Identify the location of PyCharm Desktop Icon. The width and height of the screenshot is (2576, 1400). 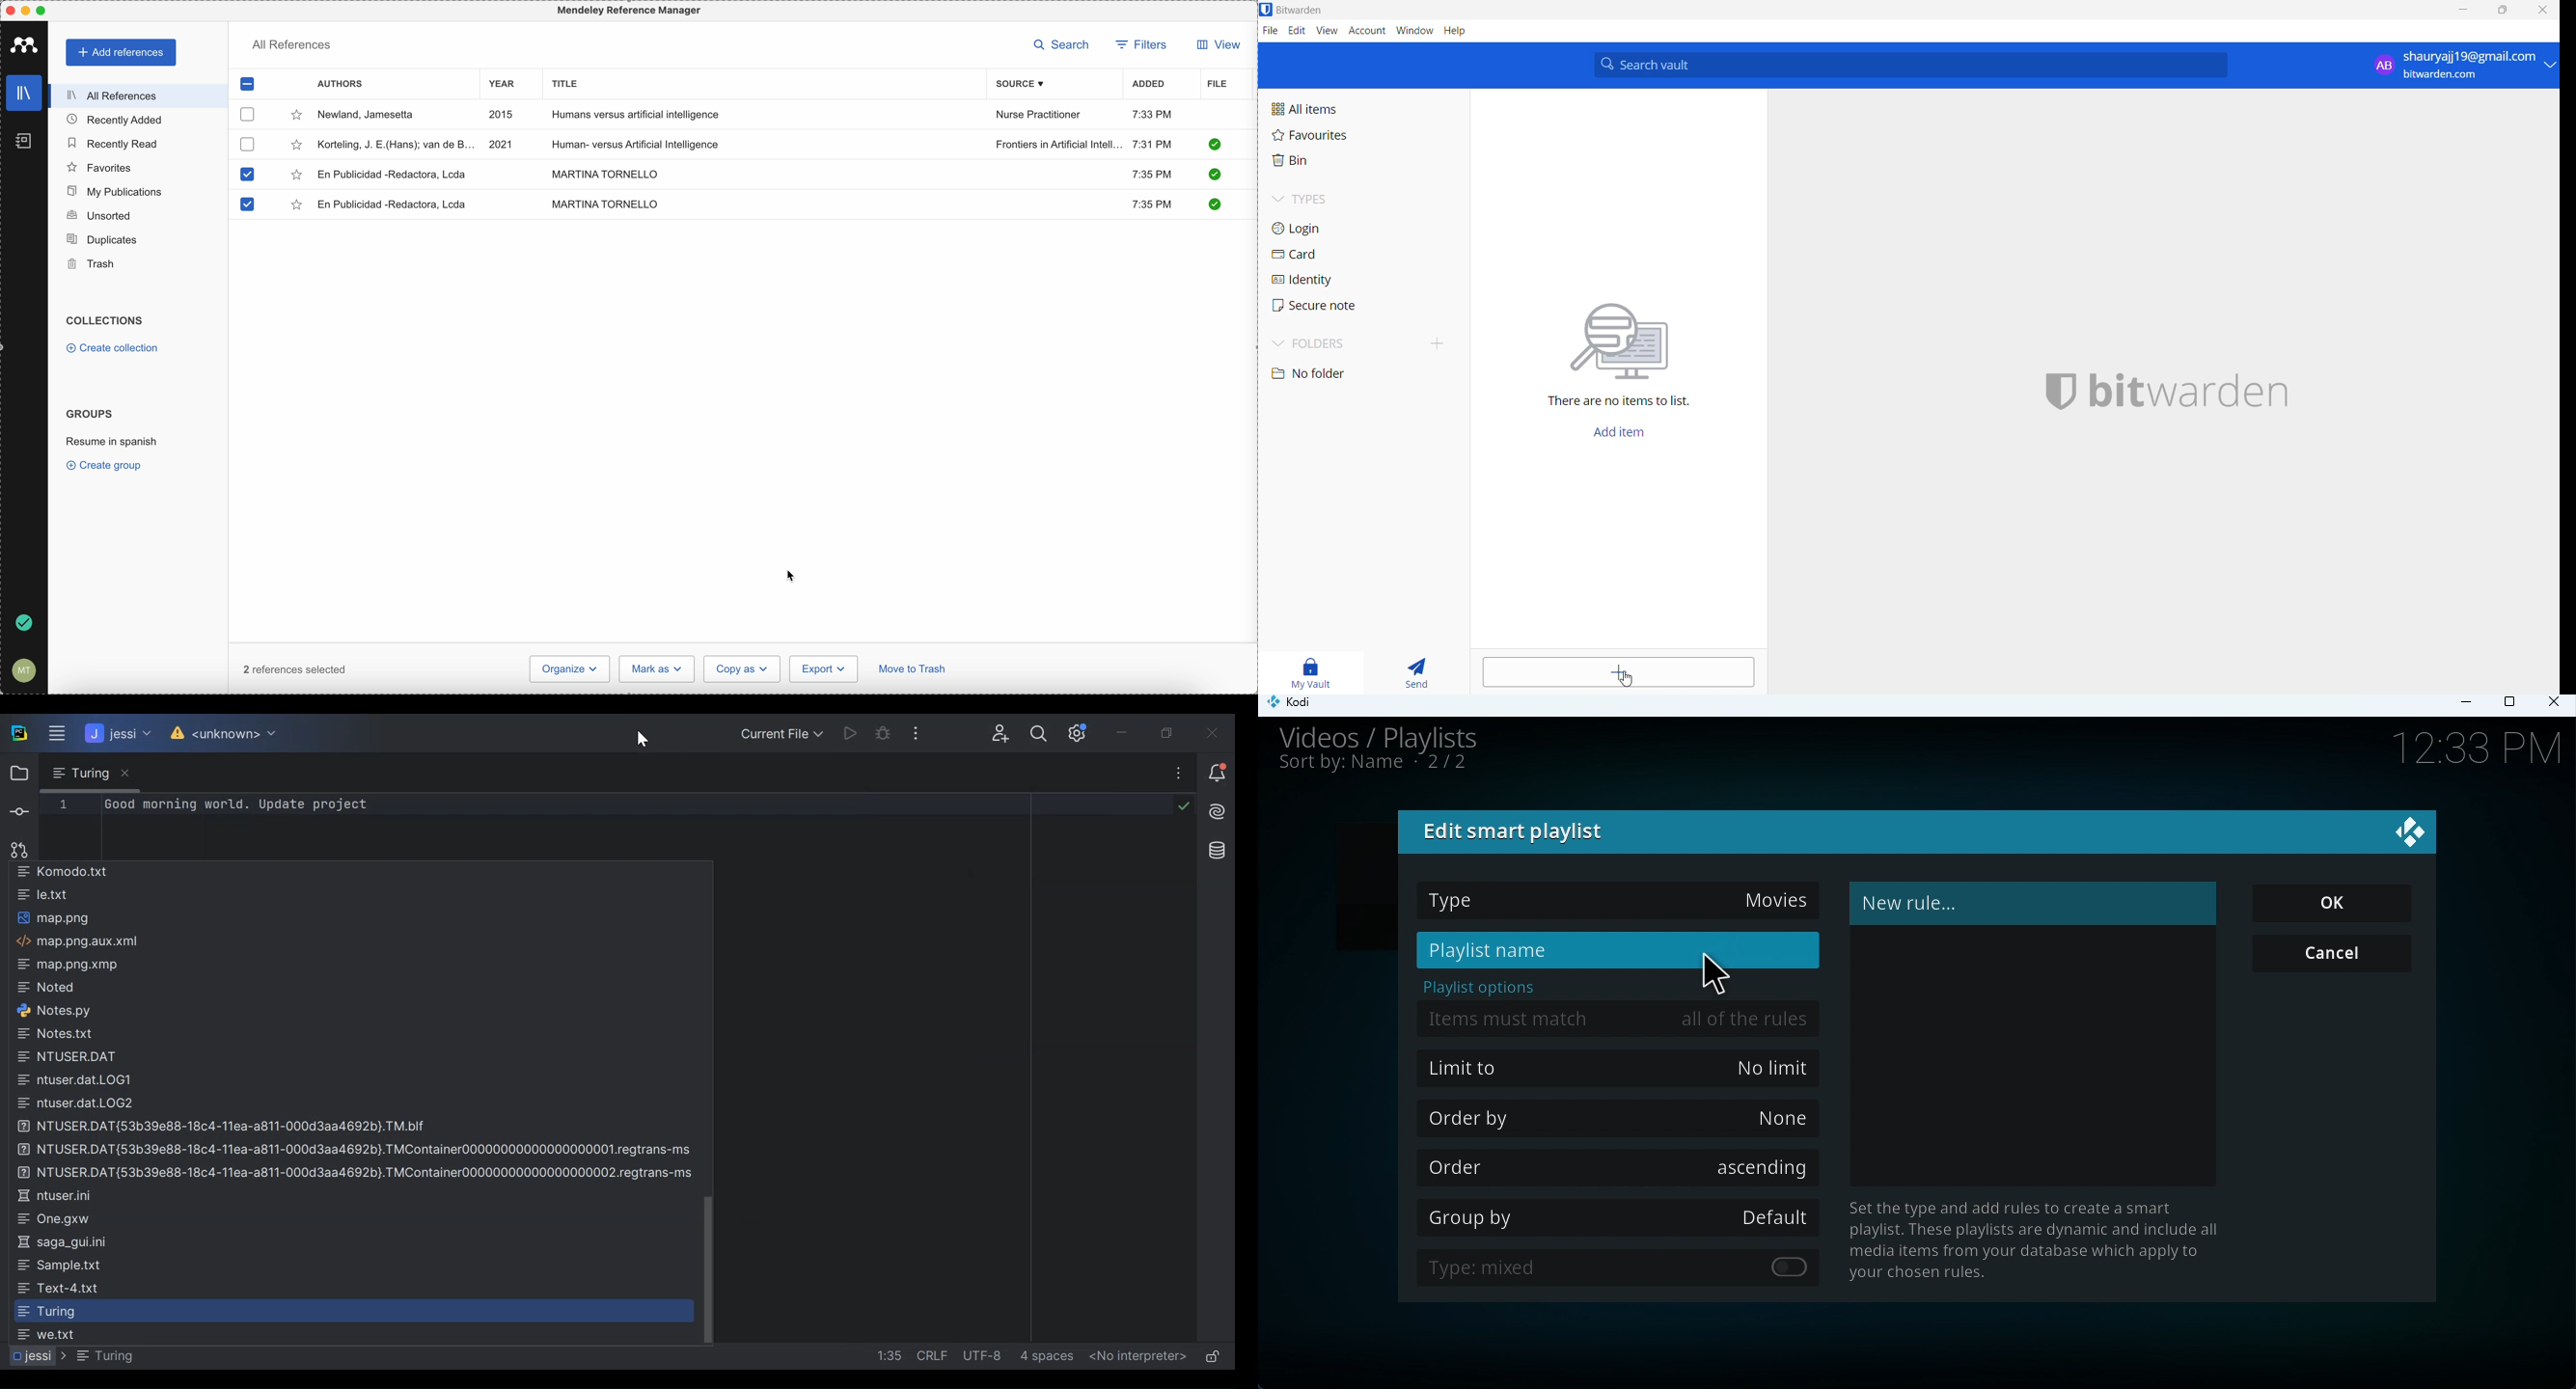
(18, 733).